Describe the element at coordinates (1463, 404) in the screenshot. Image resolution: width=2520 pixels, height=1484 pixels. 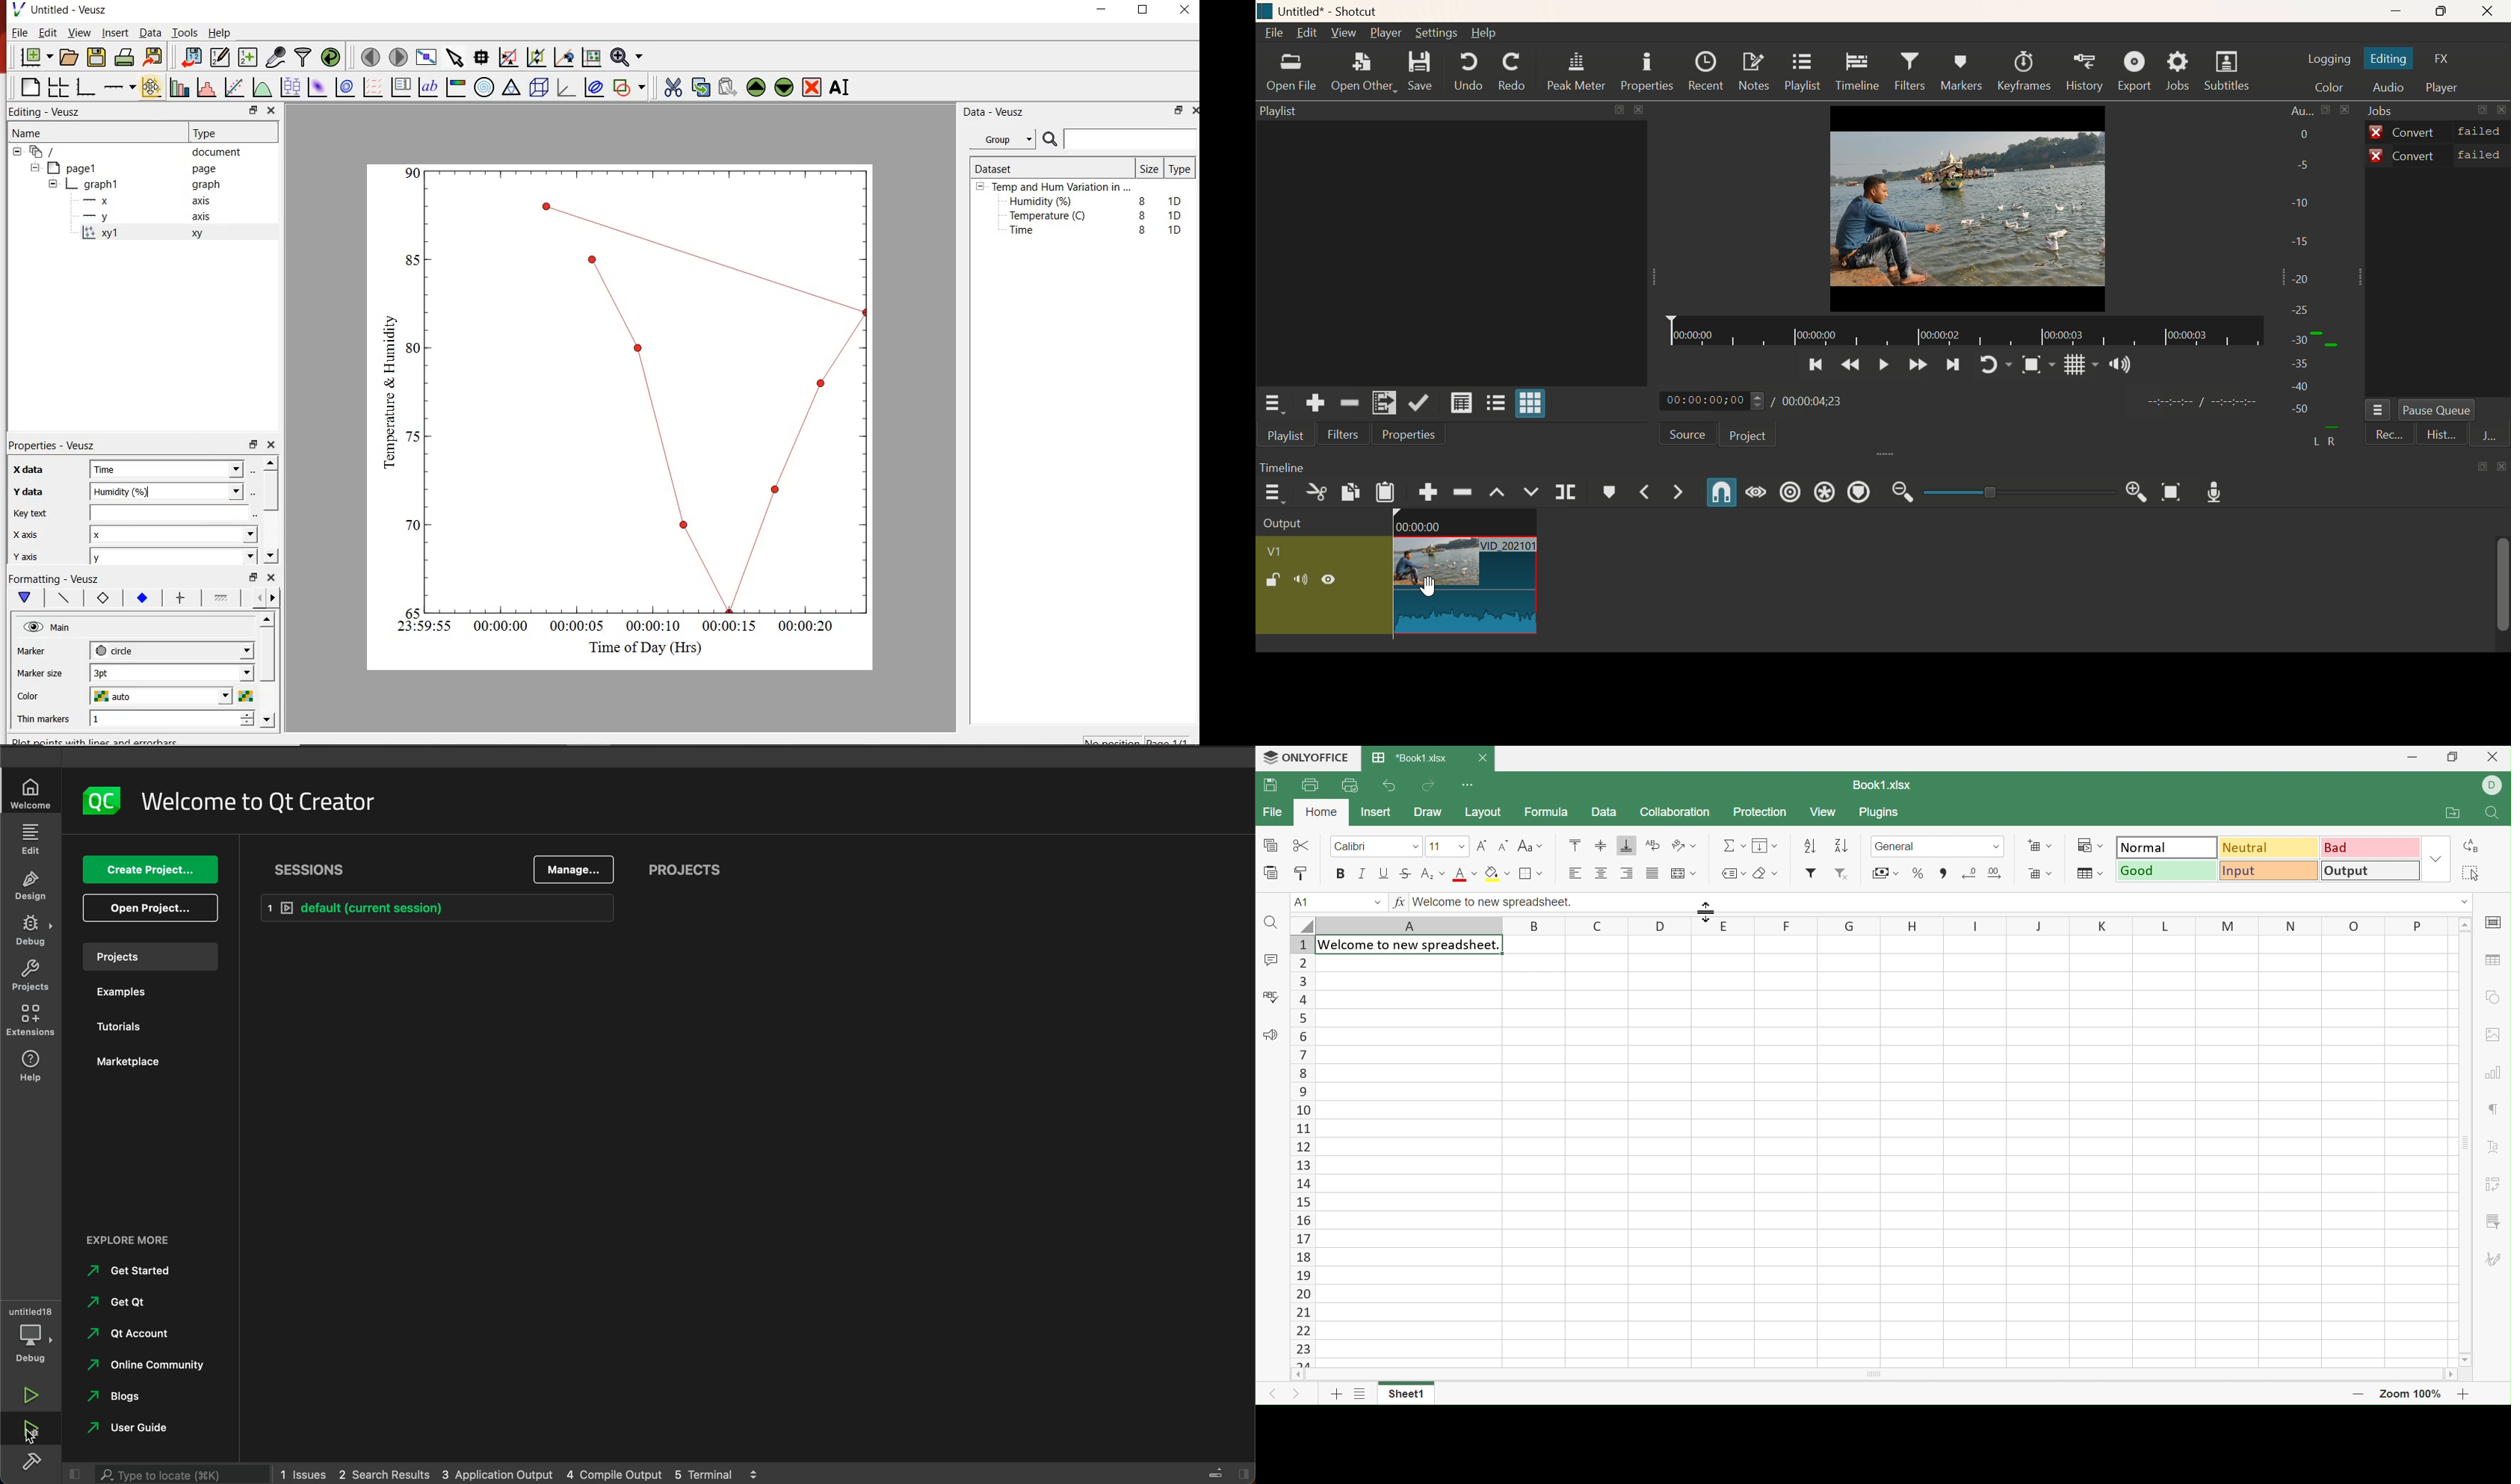
I see `View as details` at that location.